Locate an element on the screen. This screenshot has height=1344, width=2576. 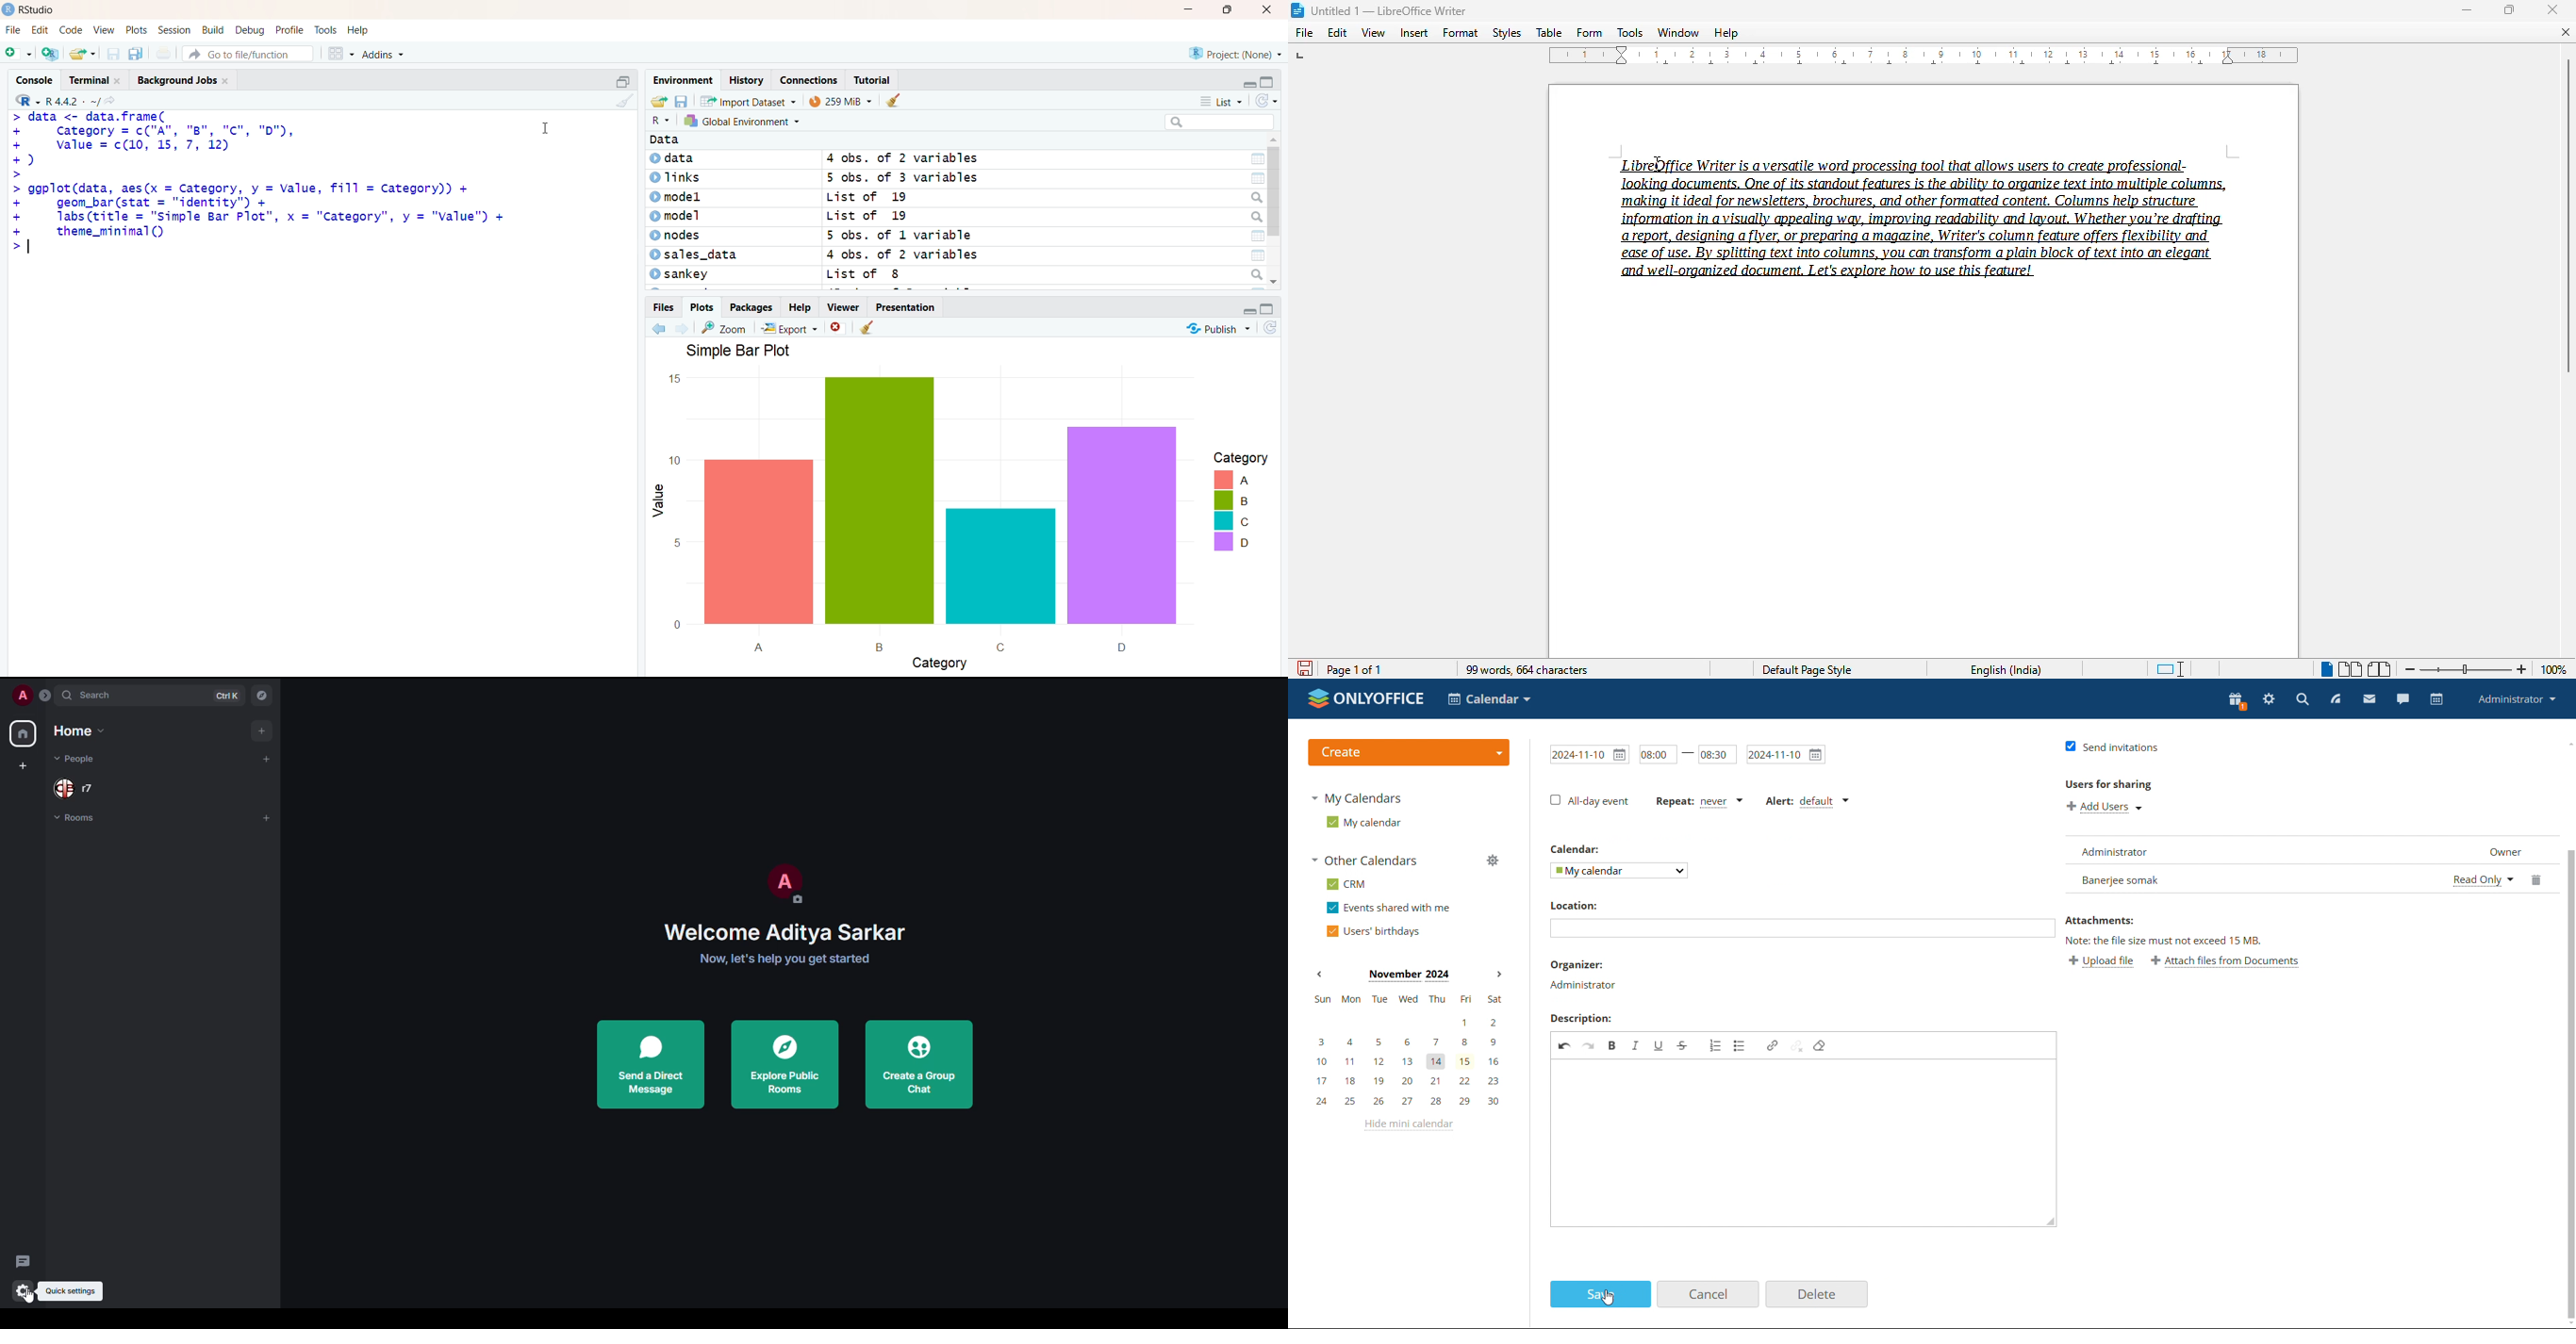
Data - Data© data 4 obs. of 2 variables© Tinks 5 obs. of 3 variables© model List of 19© model List of 19© nodes 5 obs. of 1 variable© sales_data 4 obs. of 2 variables© sankey List of 8 is located at coordinates (954, 211).